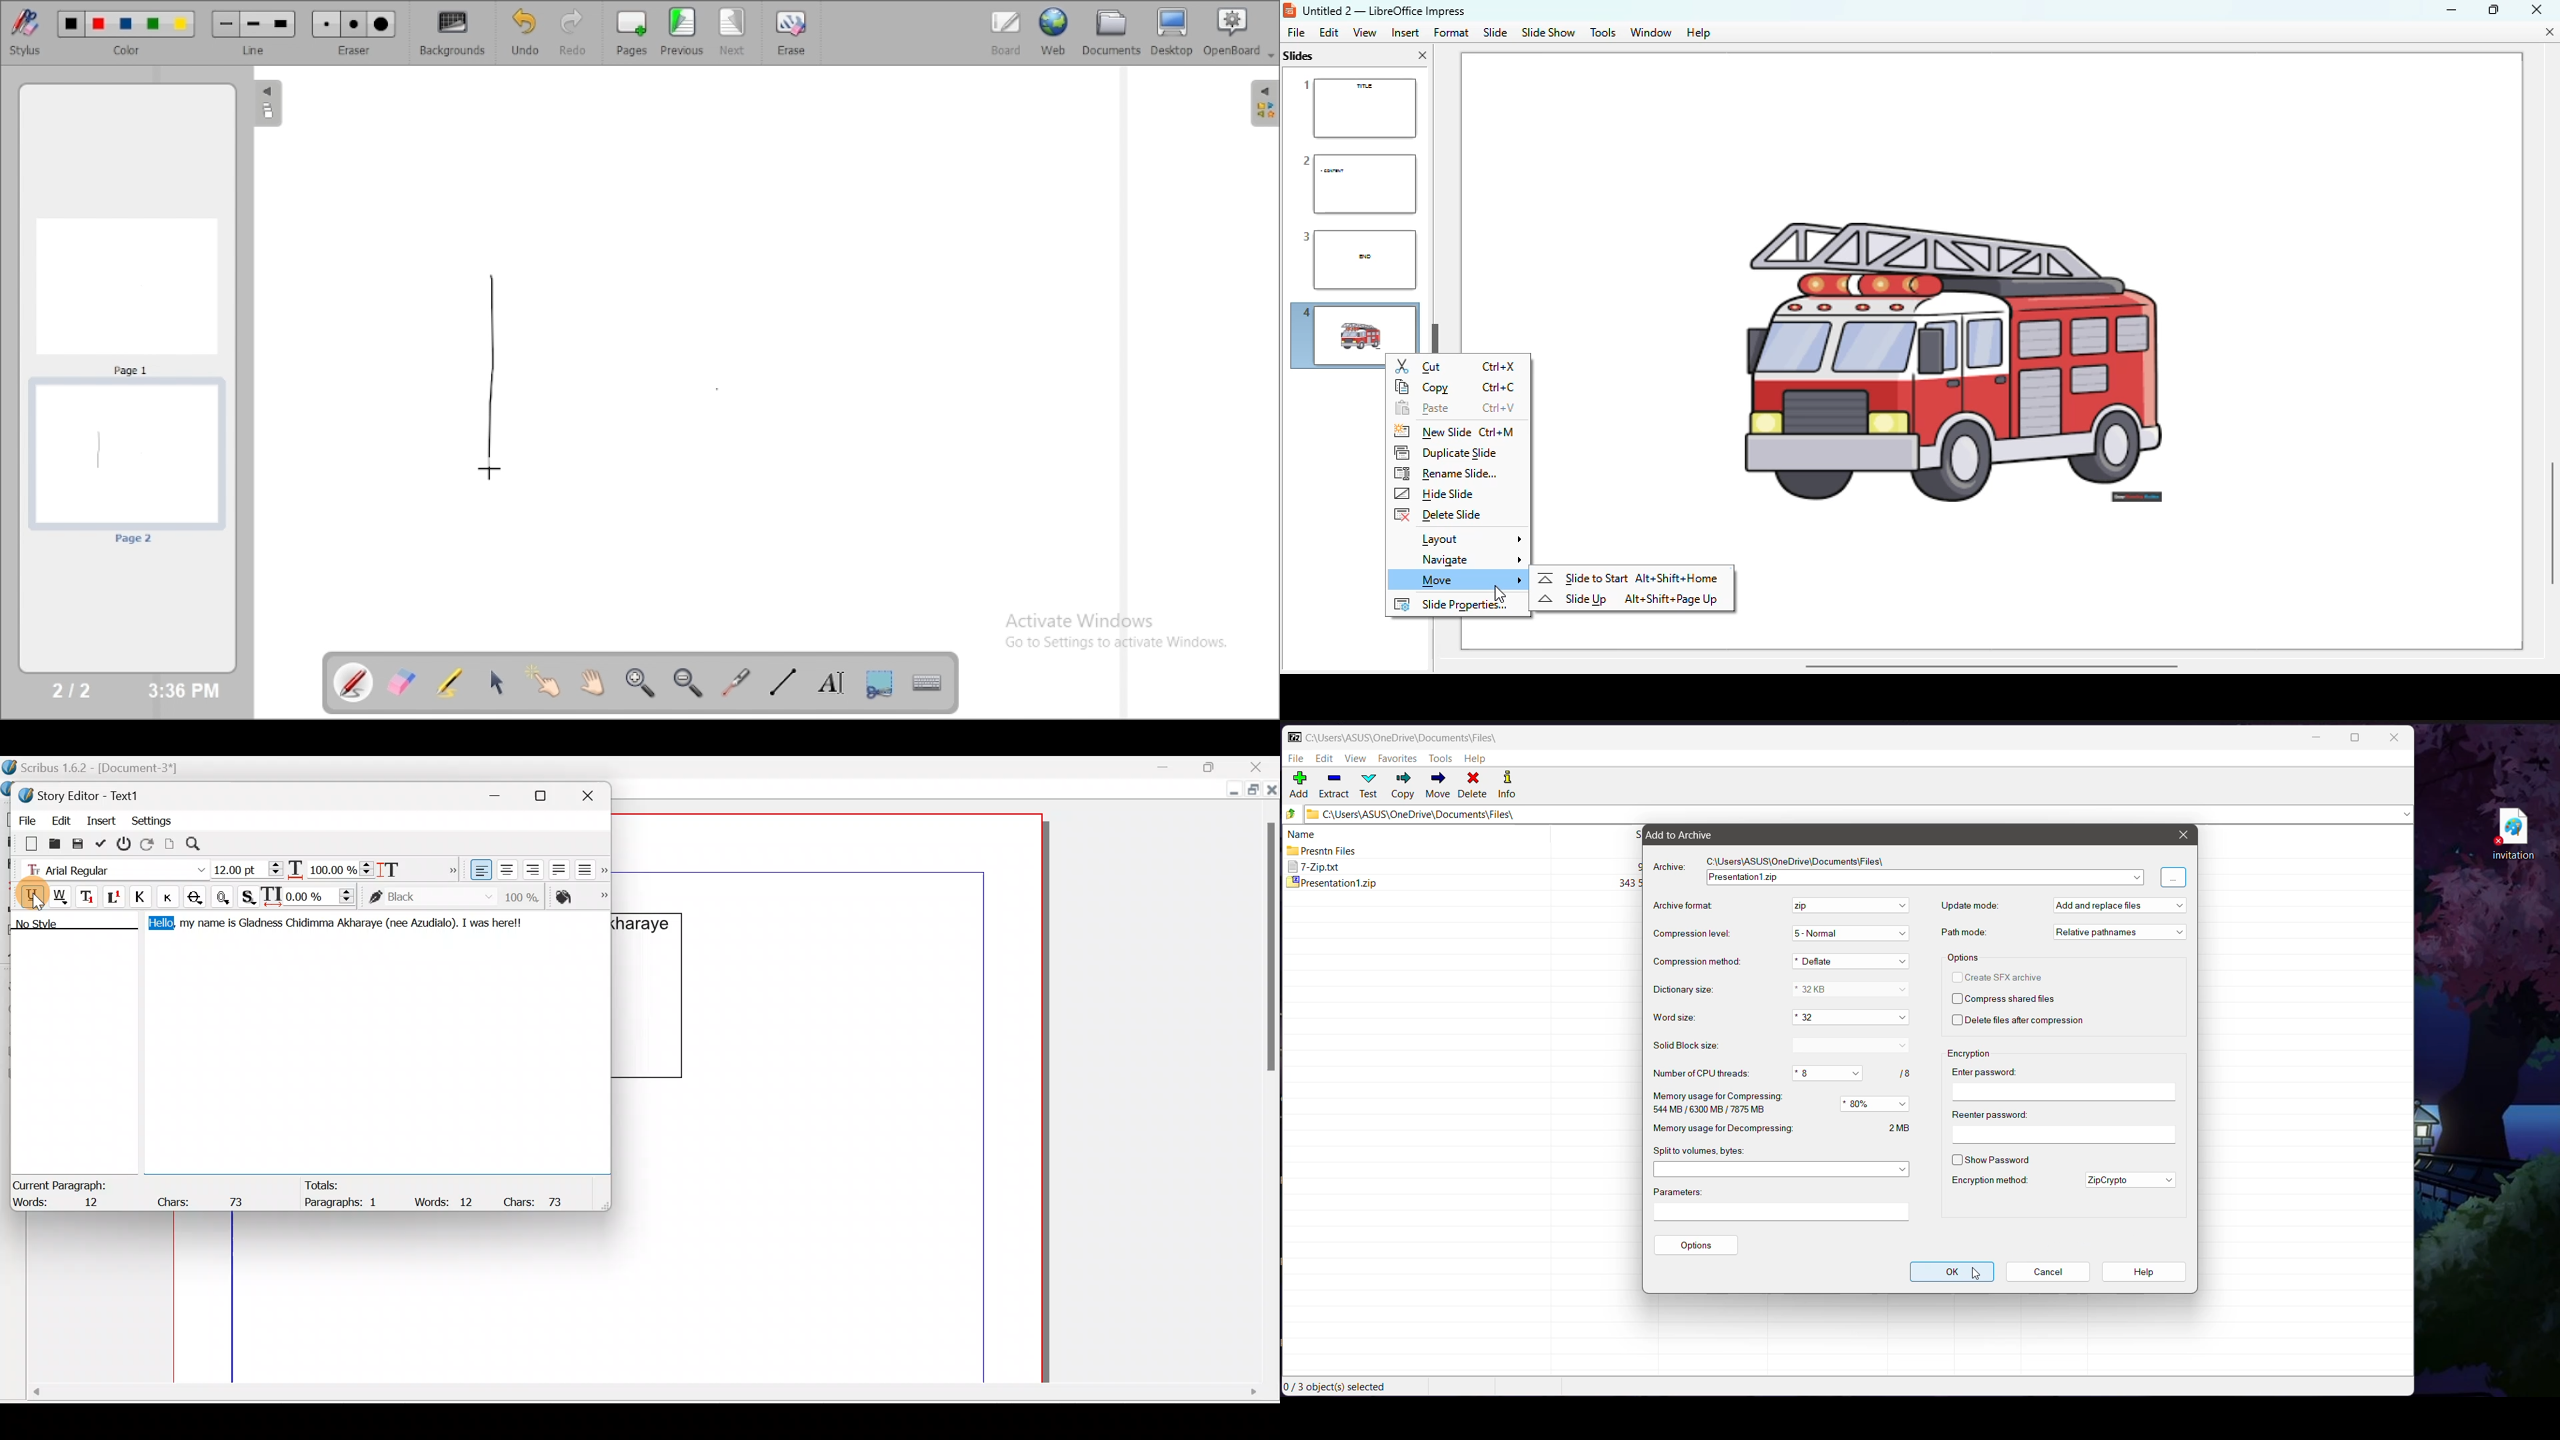  I want to click on Memory usage for Compressing, so click(1717, 1103).